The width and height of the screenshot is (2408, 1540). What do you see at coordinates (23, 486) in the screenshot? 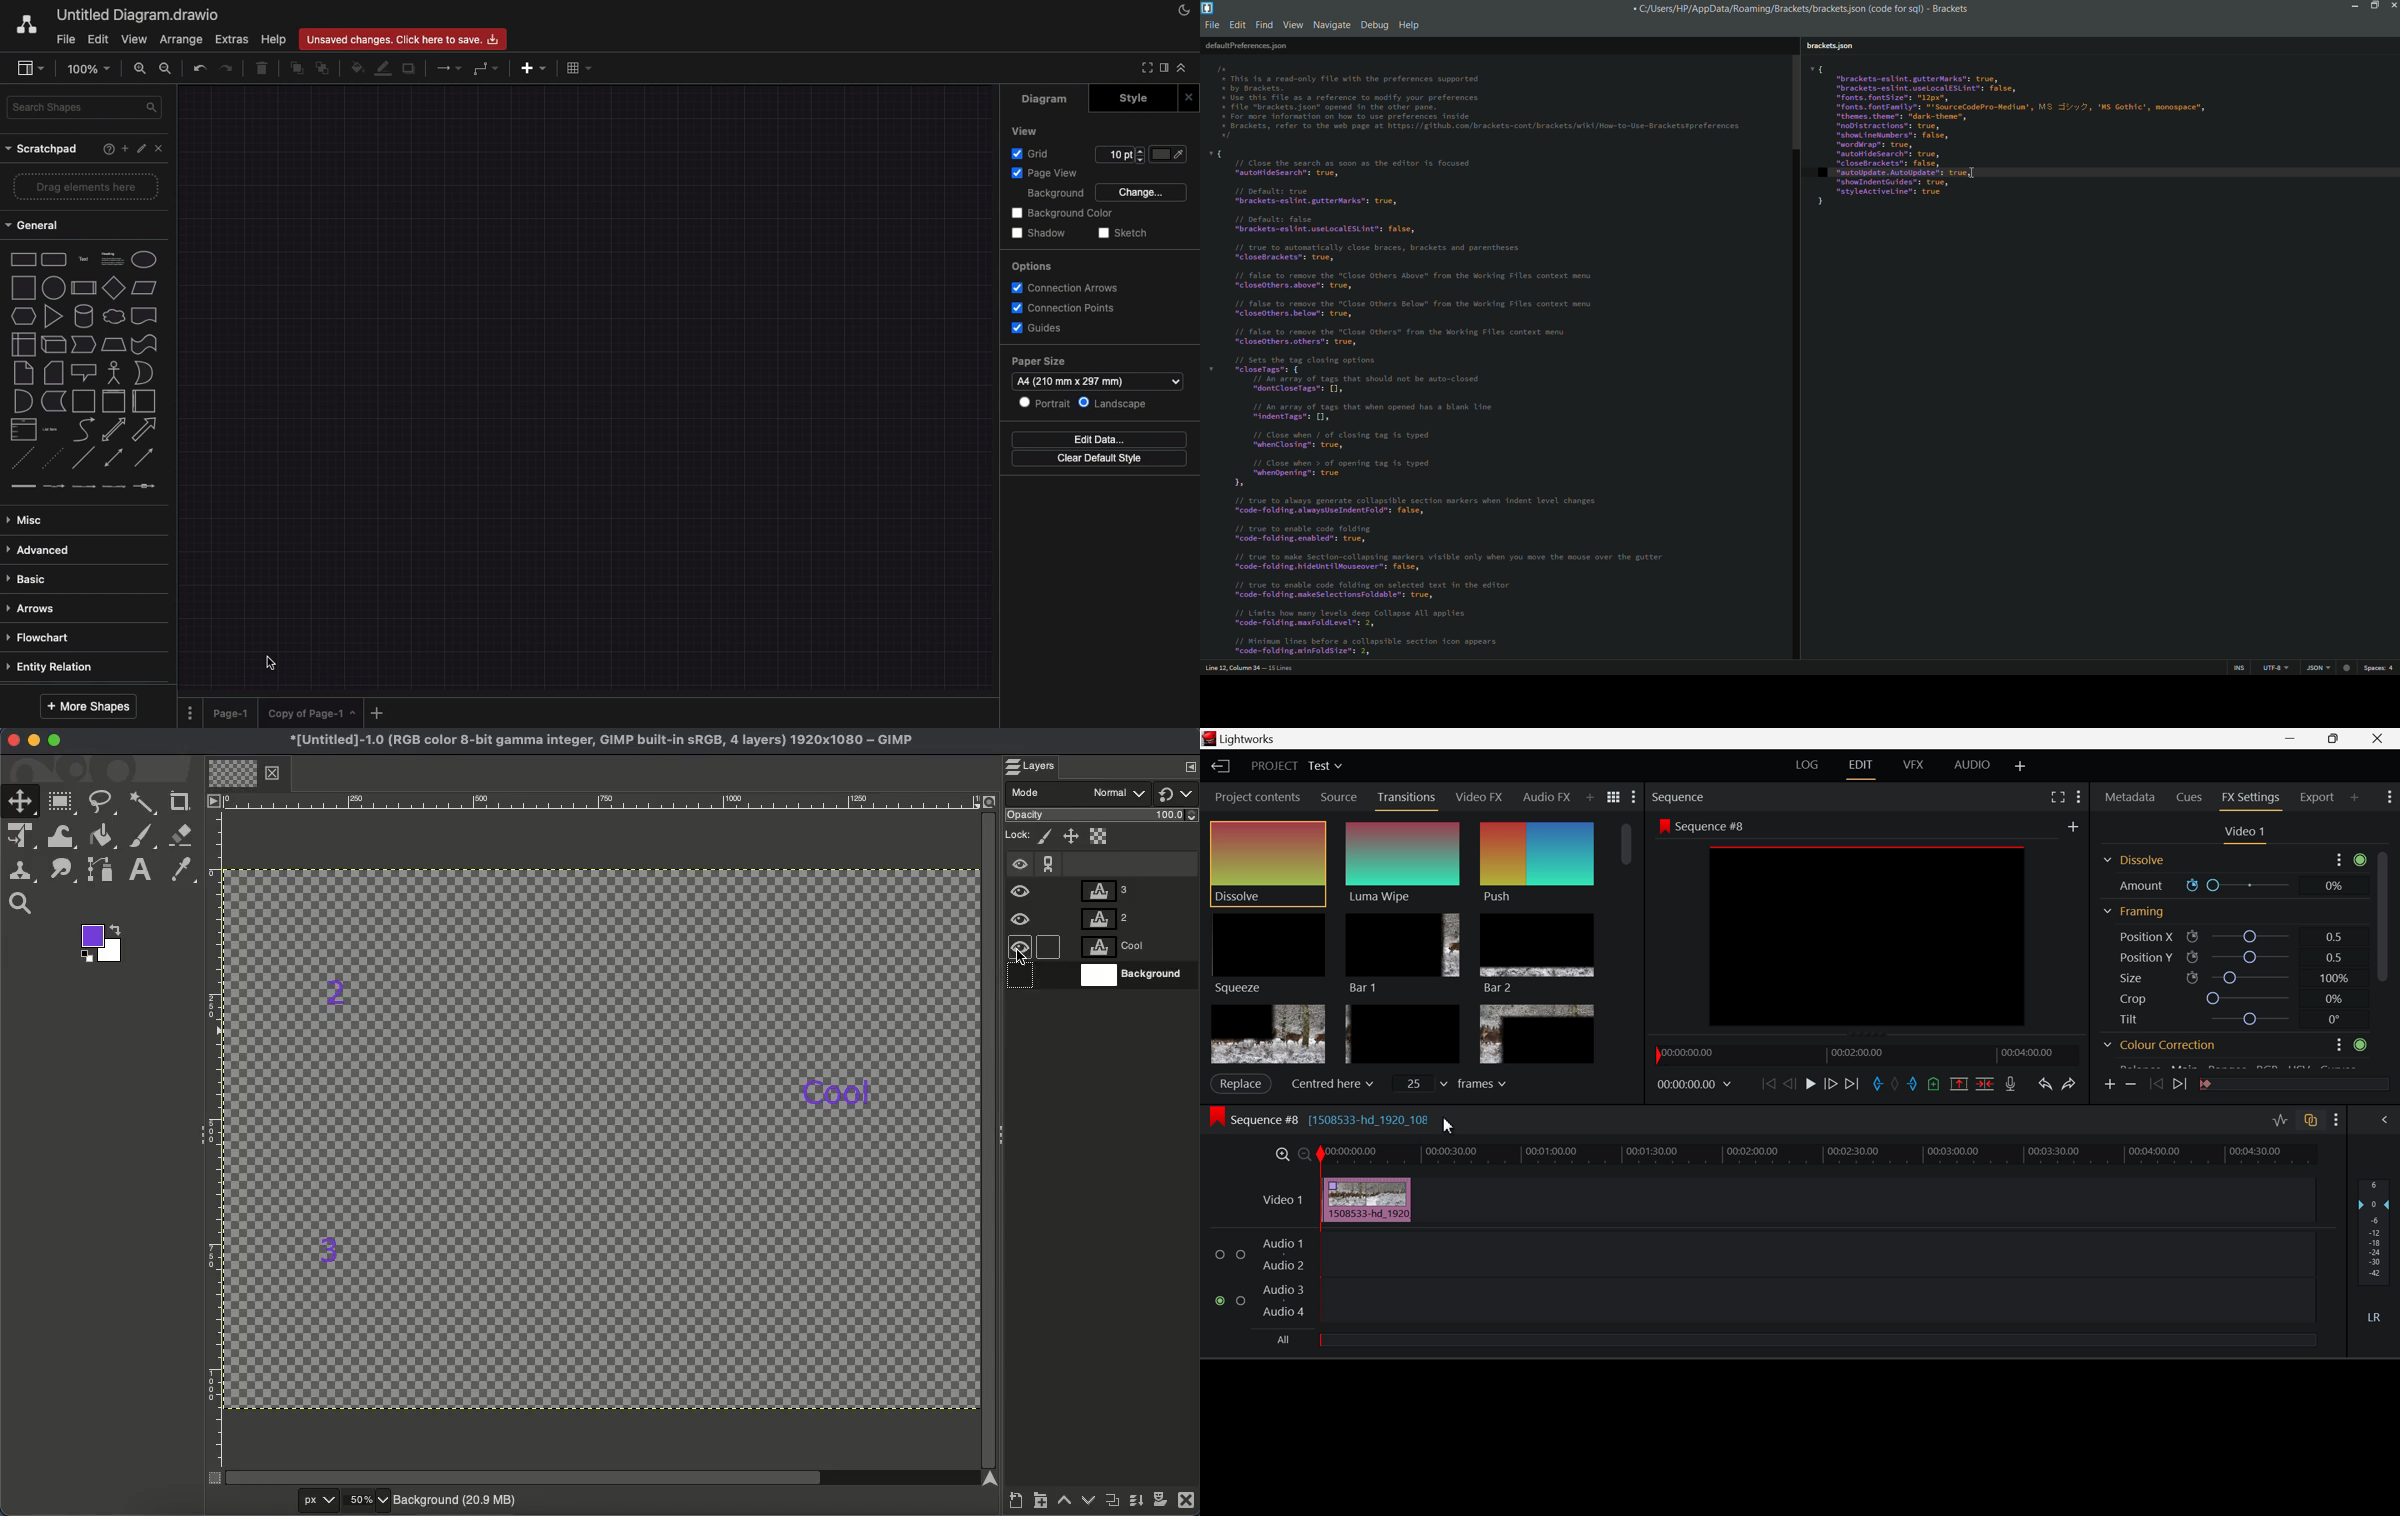
I see `link` at bounding box center [23, 486].